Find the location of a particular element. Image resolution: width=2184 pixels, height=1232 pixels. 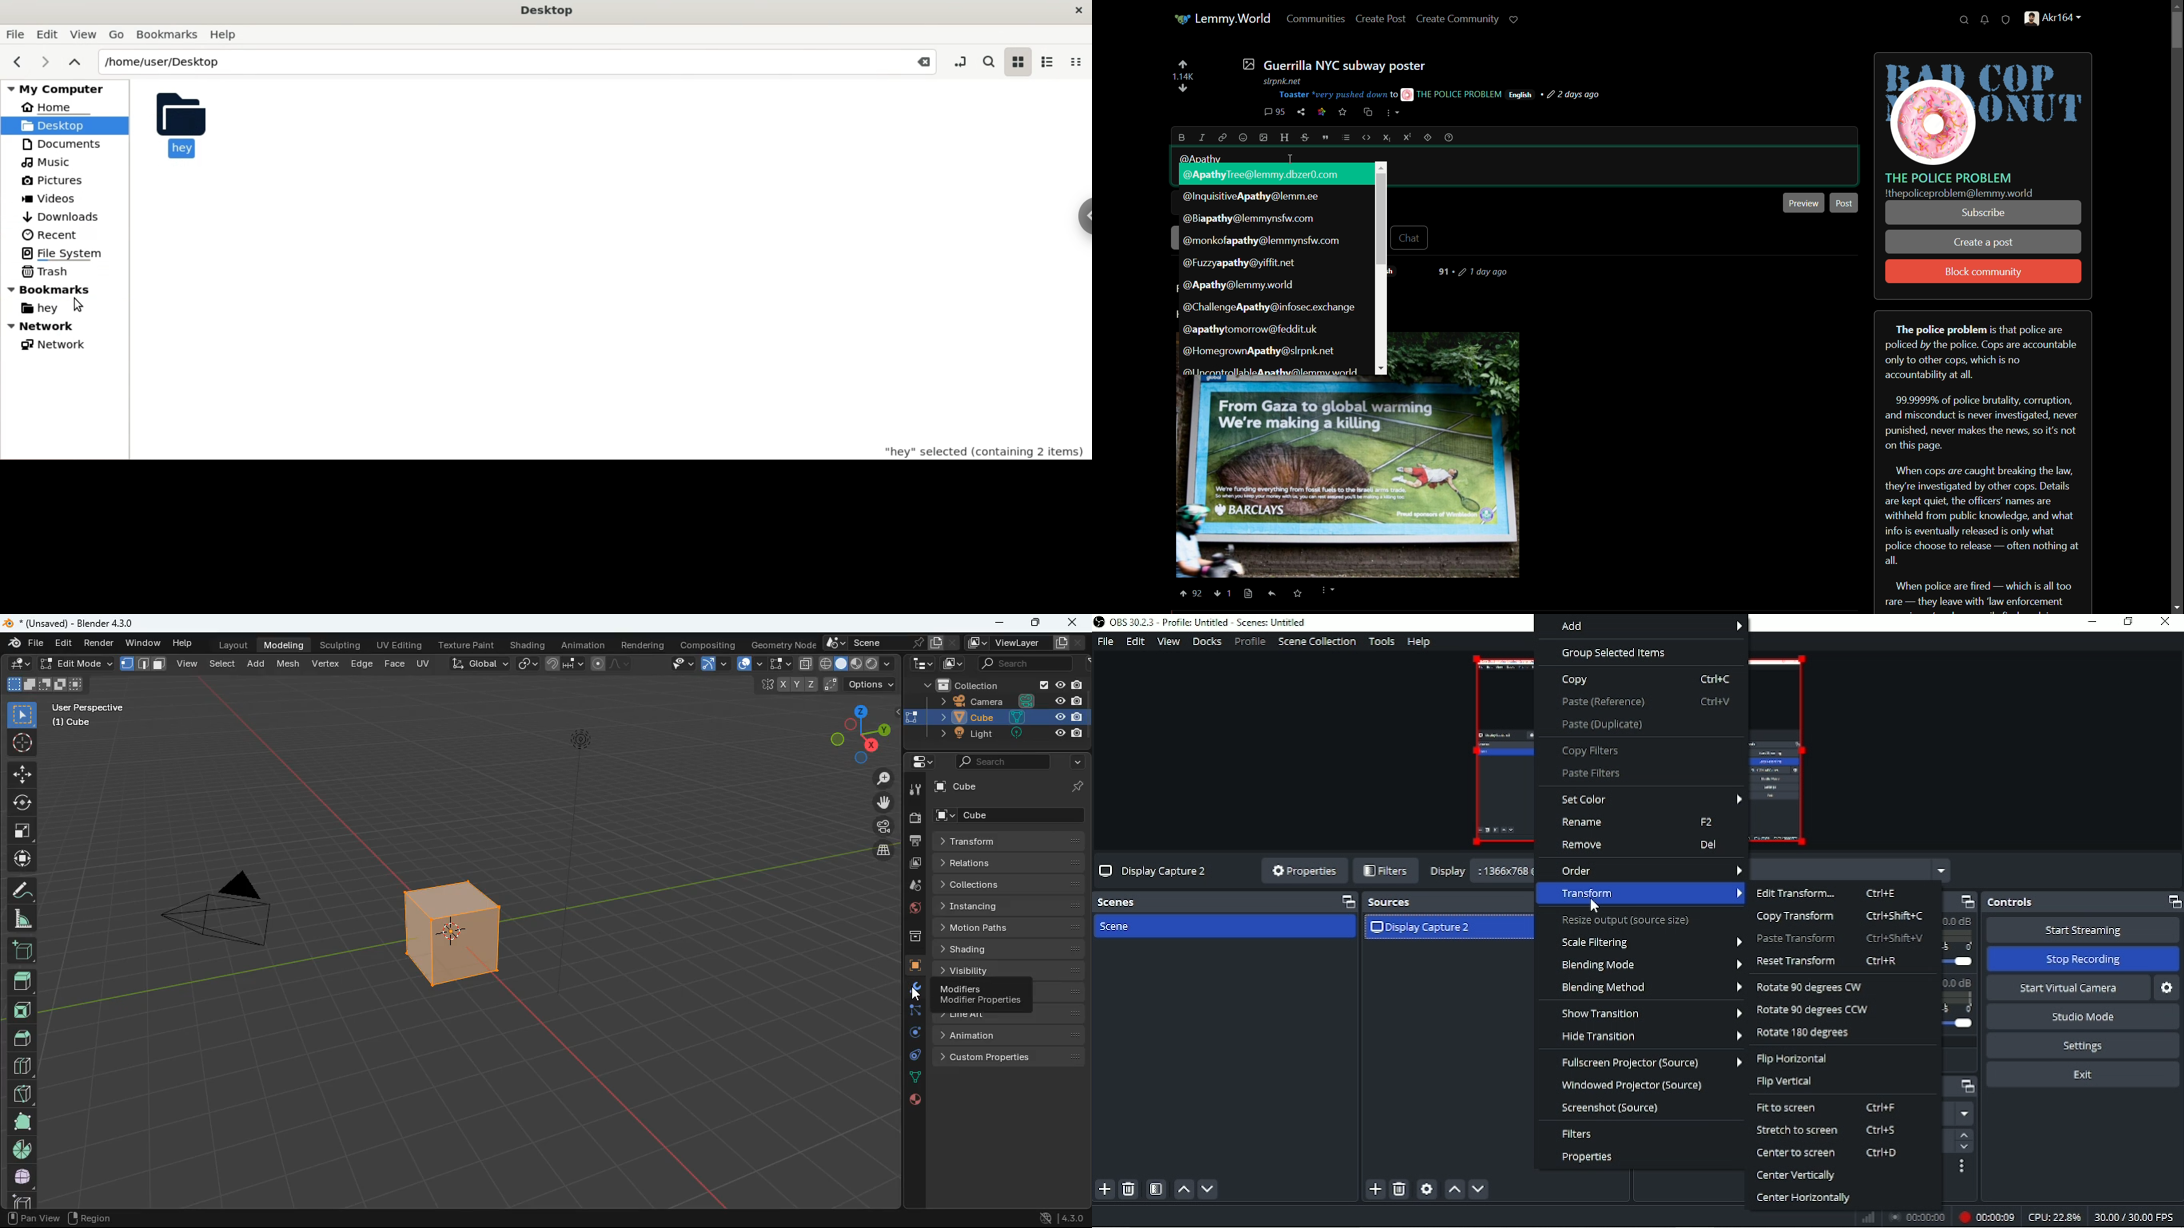

visibility is located at coordinates (1010, 971).